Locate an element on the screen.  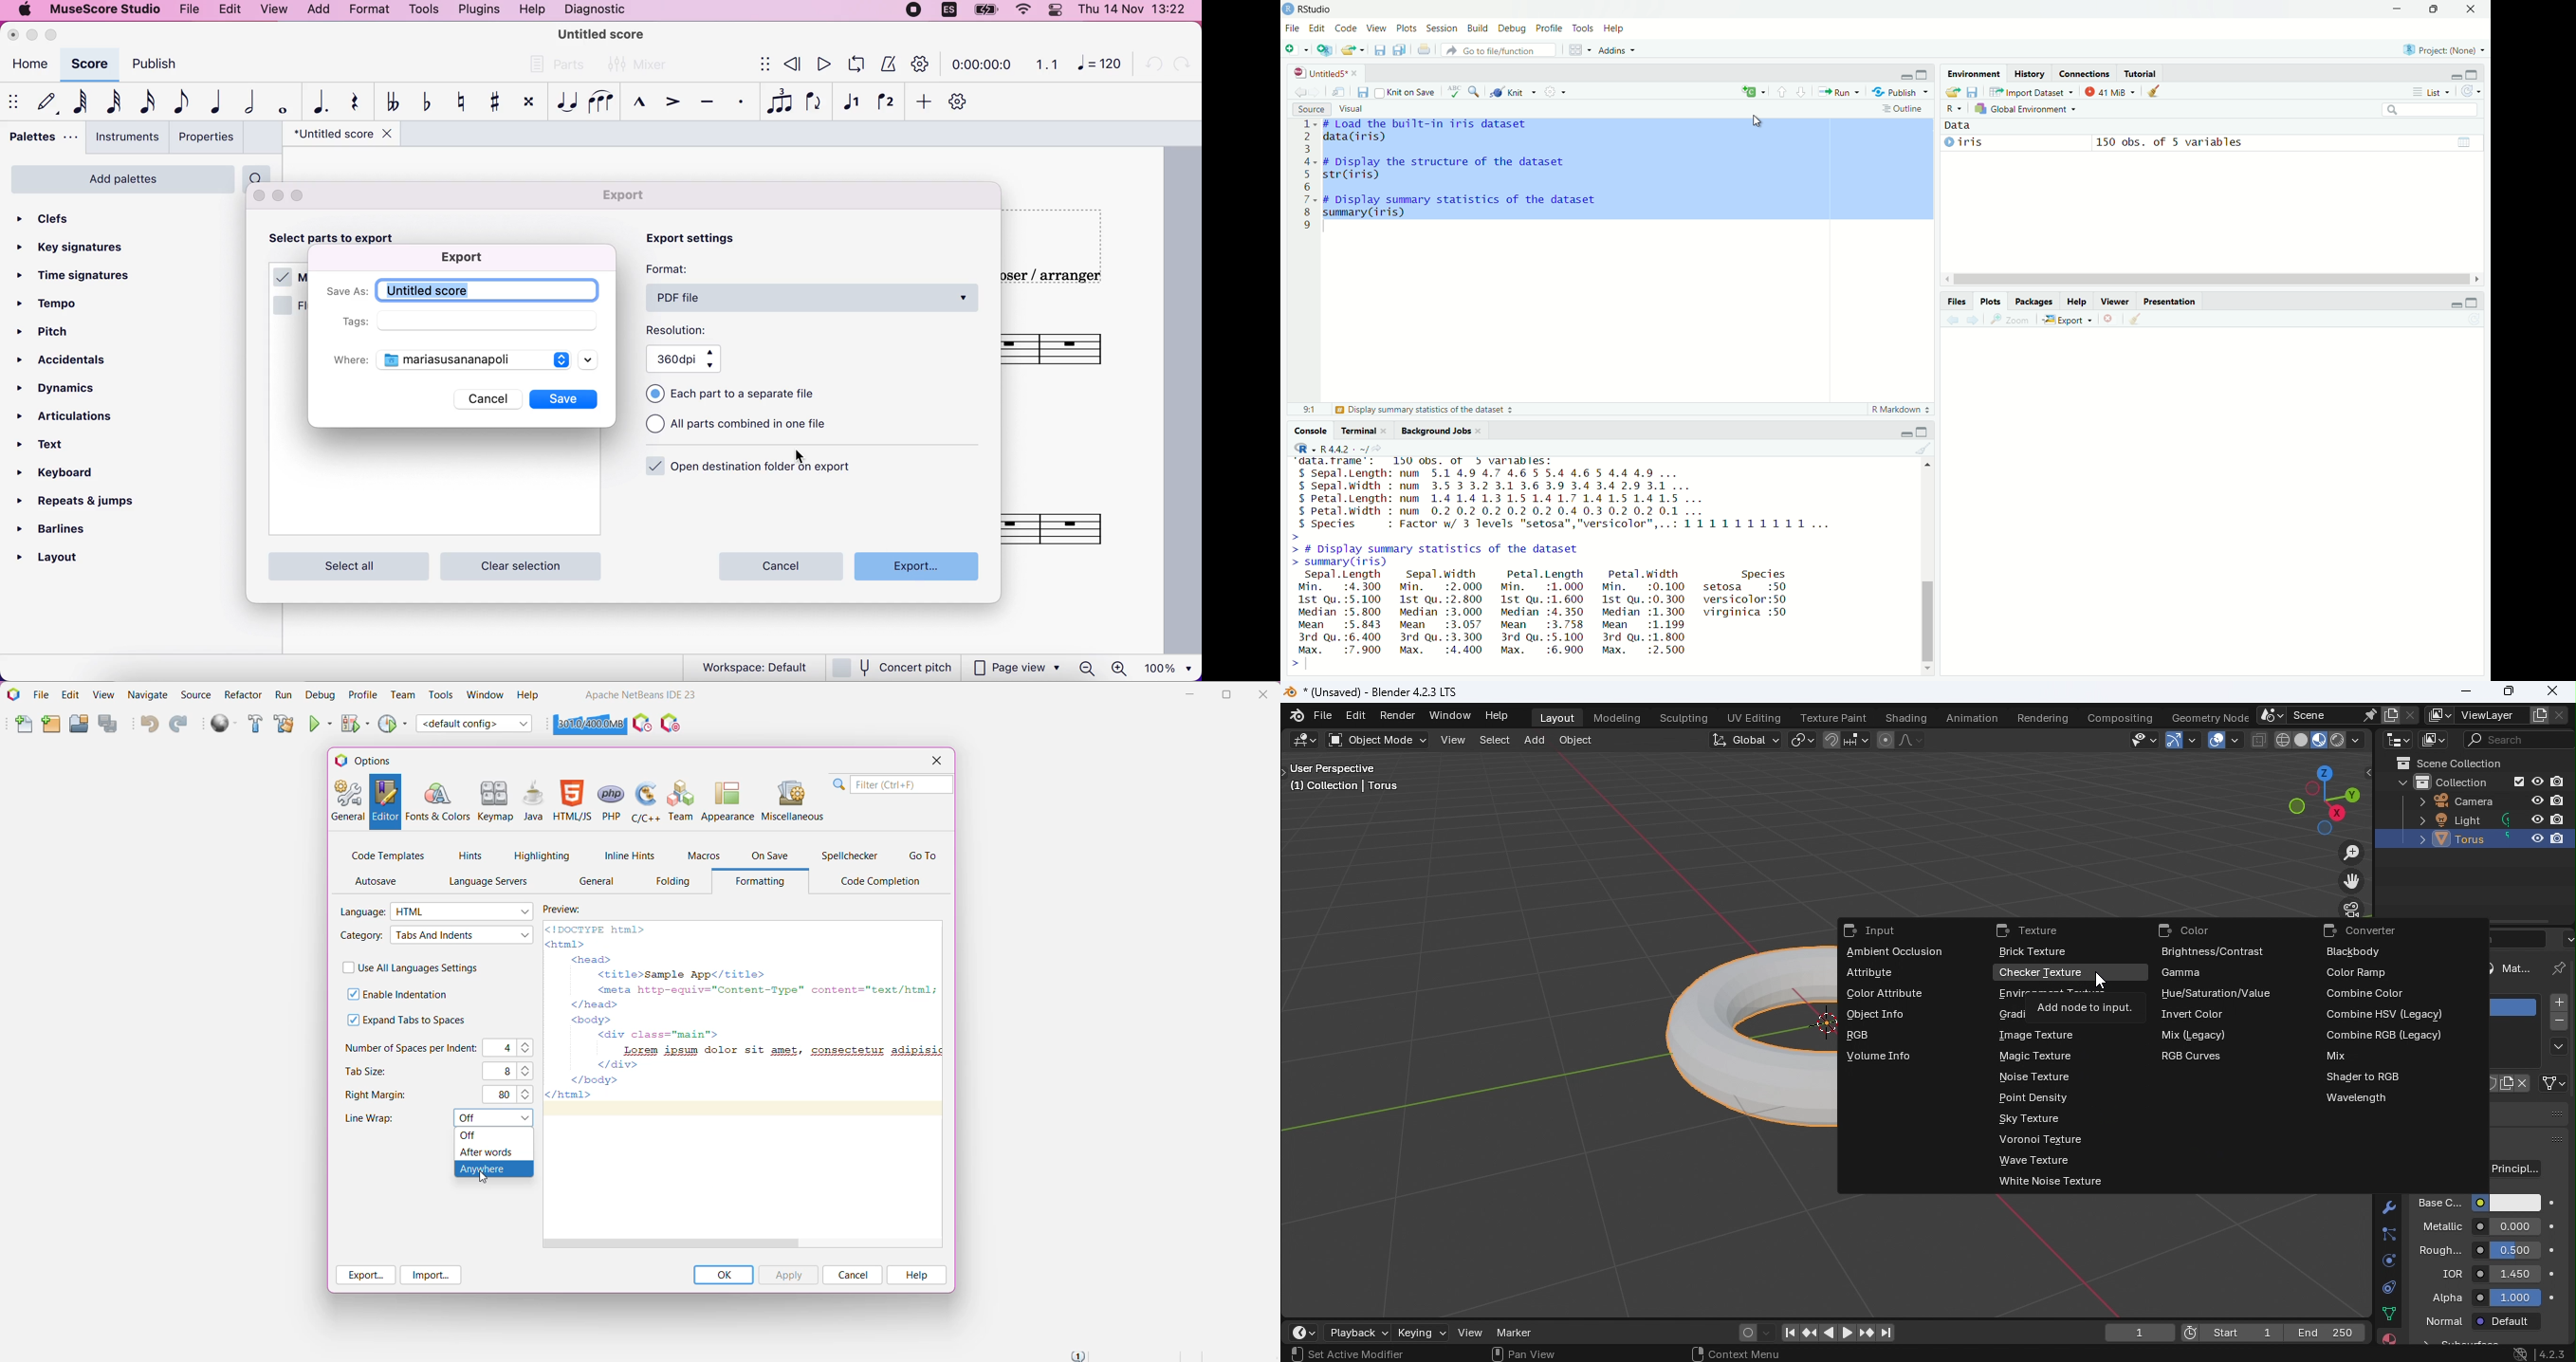
Go to next location is located at coordinates (1316, 91).